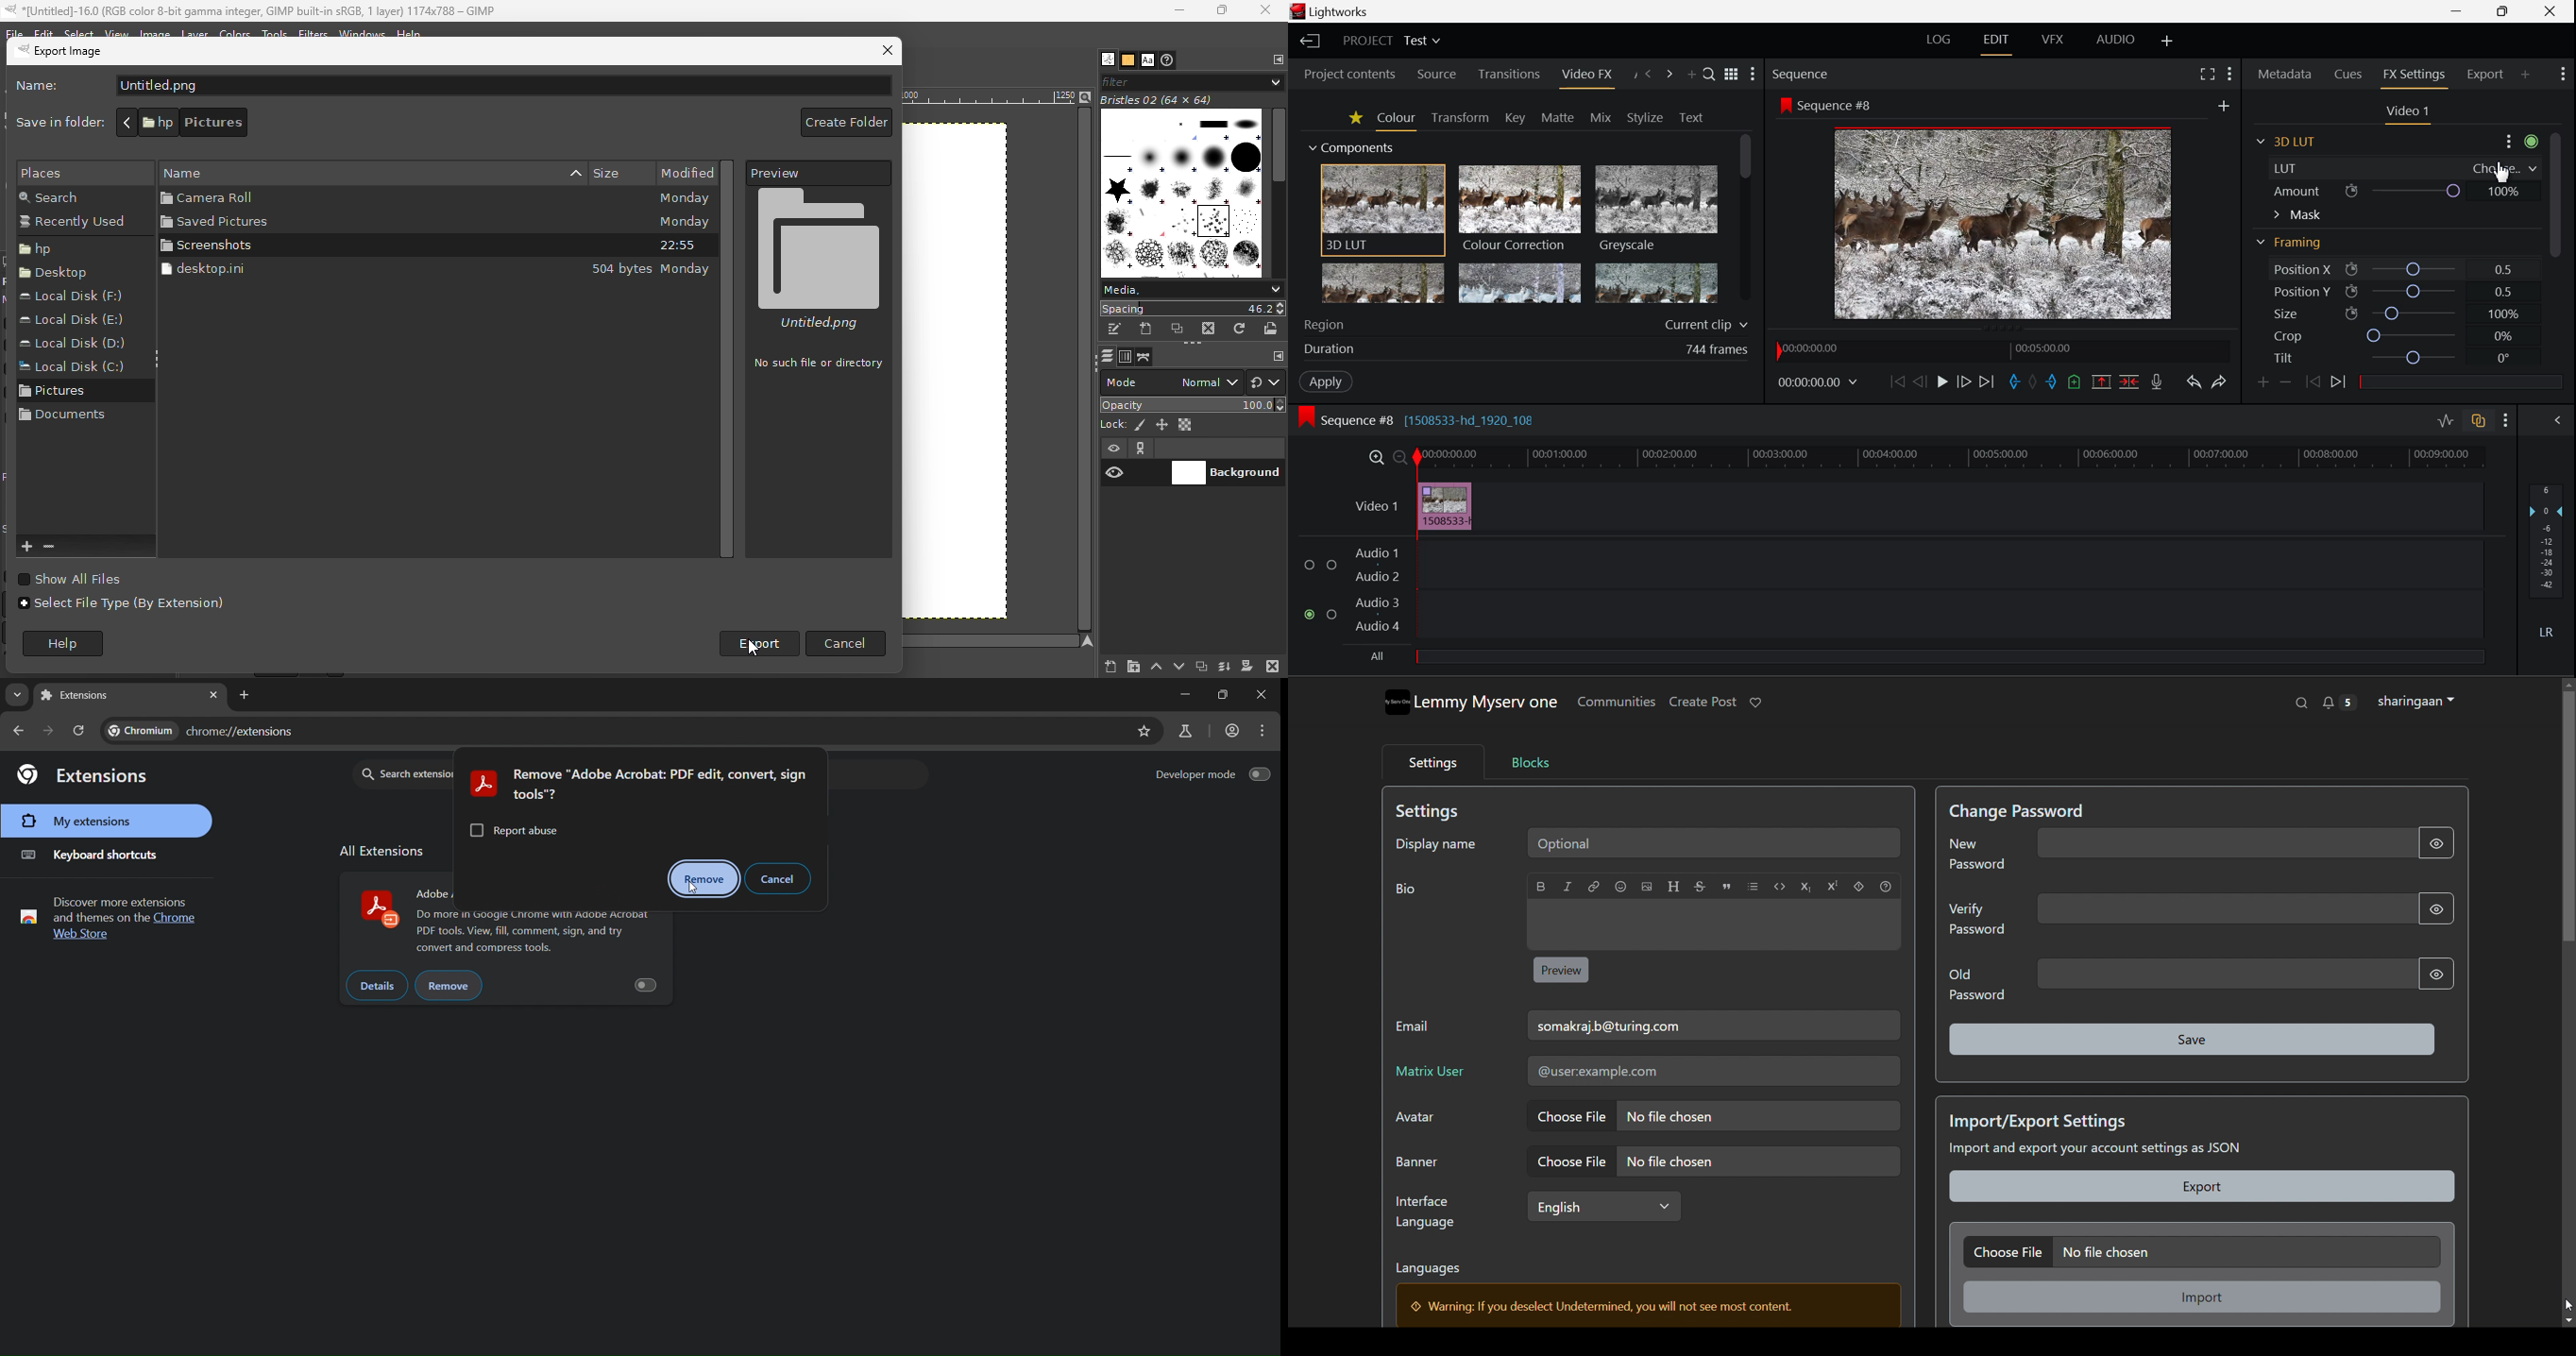 The image size is (2576, 1372). I want to click on Remove all marks, so click(2034, 384).